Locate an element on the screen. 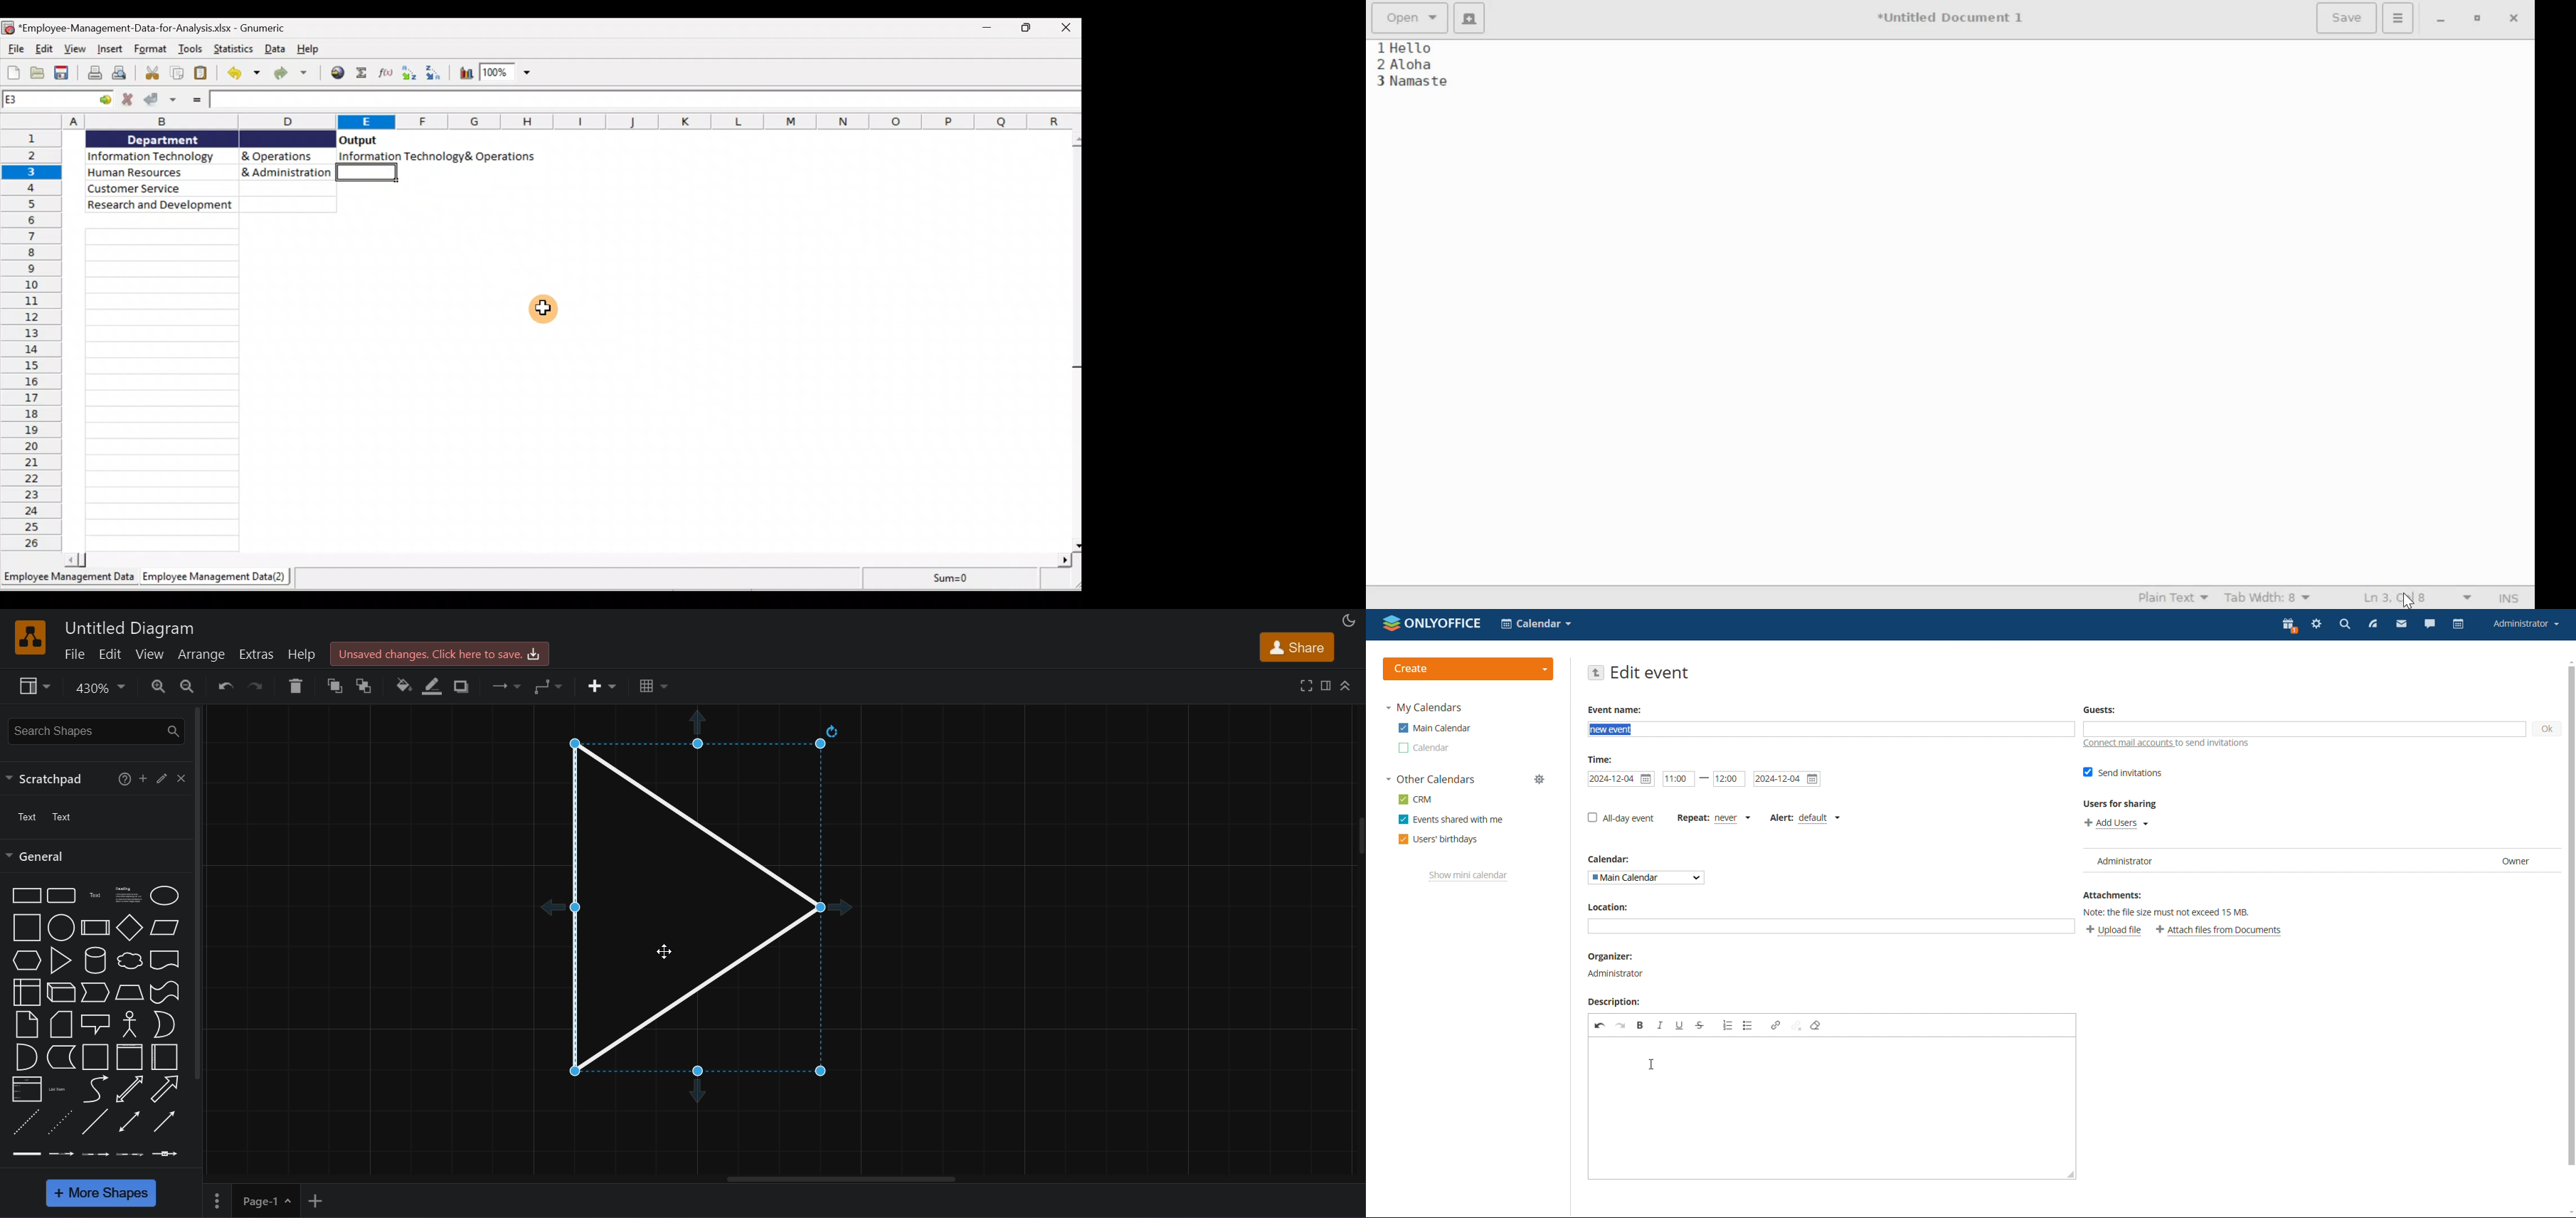 This screenshot has height=1232, width=2576. edit is located at coordinates (112, 653).